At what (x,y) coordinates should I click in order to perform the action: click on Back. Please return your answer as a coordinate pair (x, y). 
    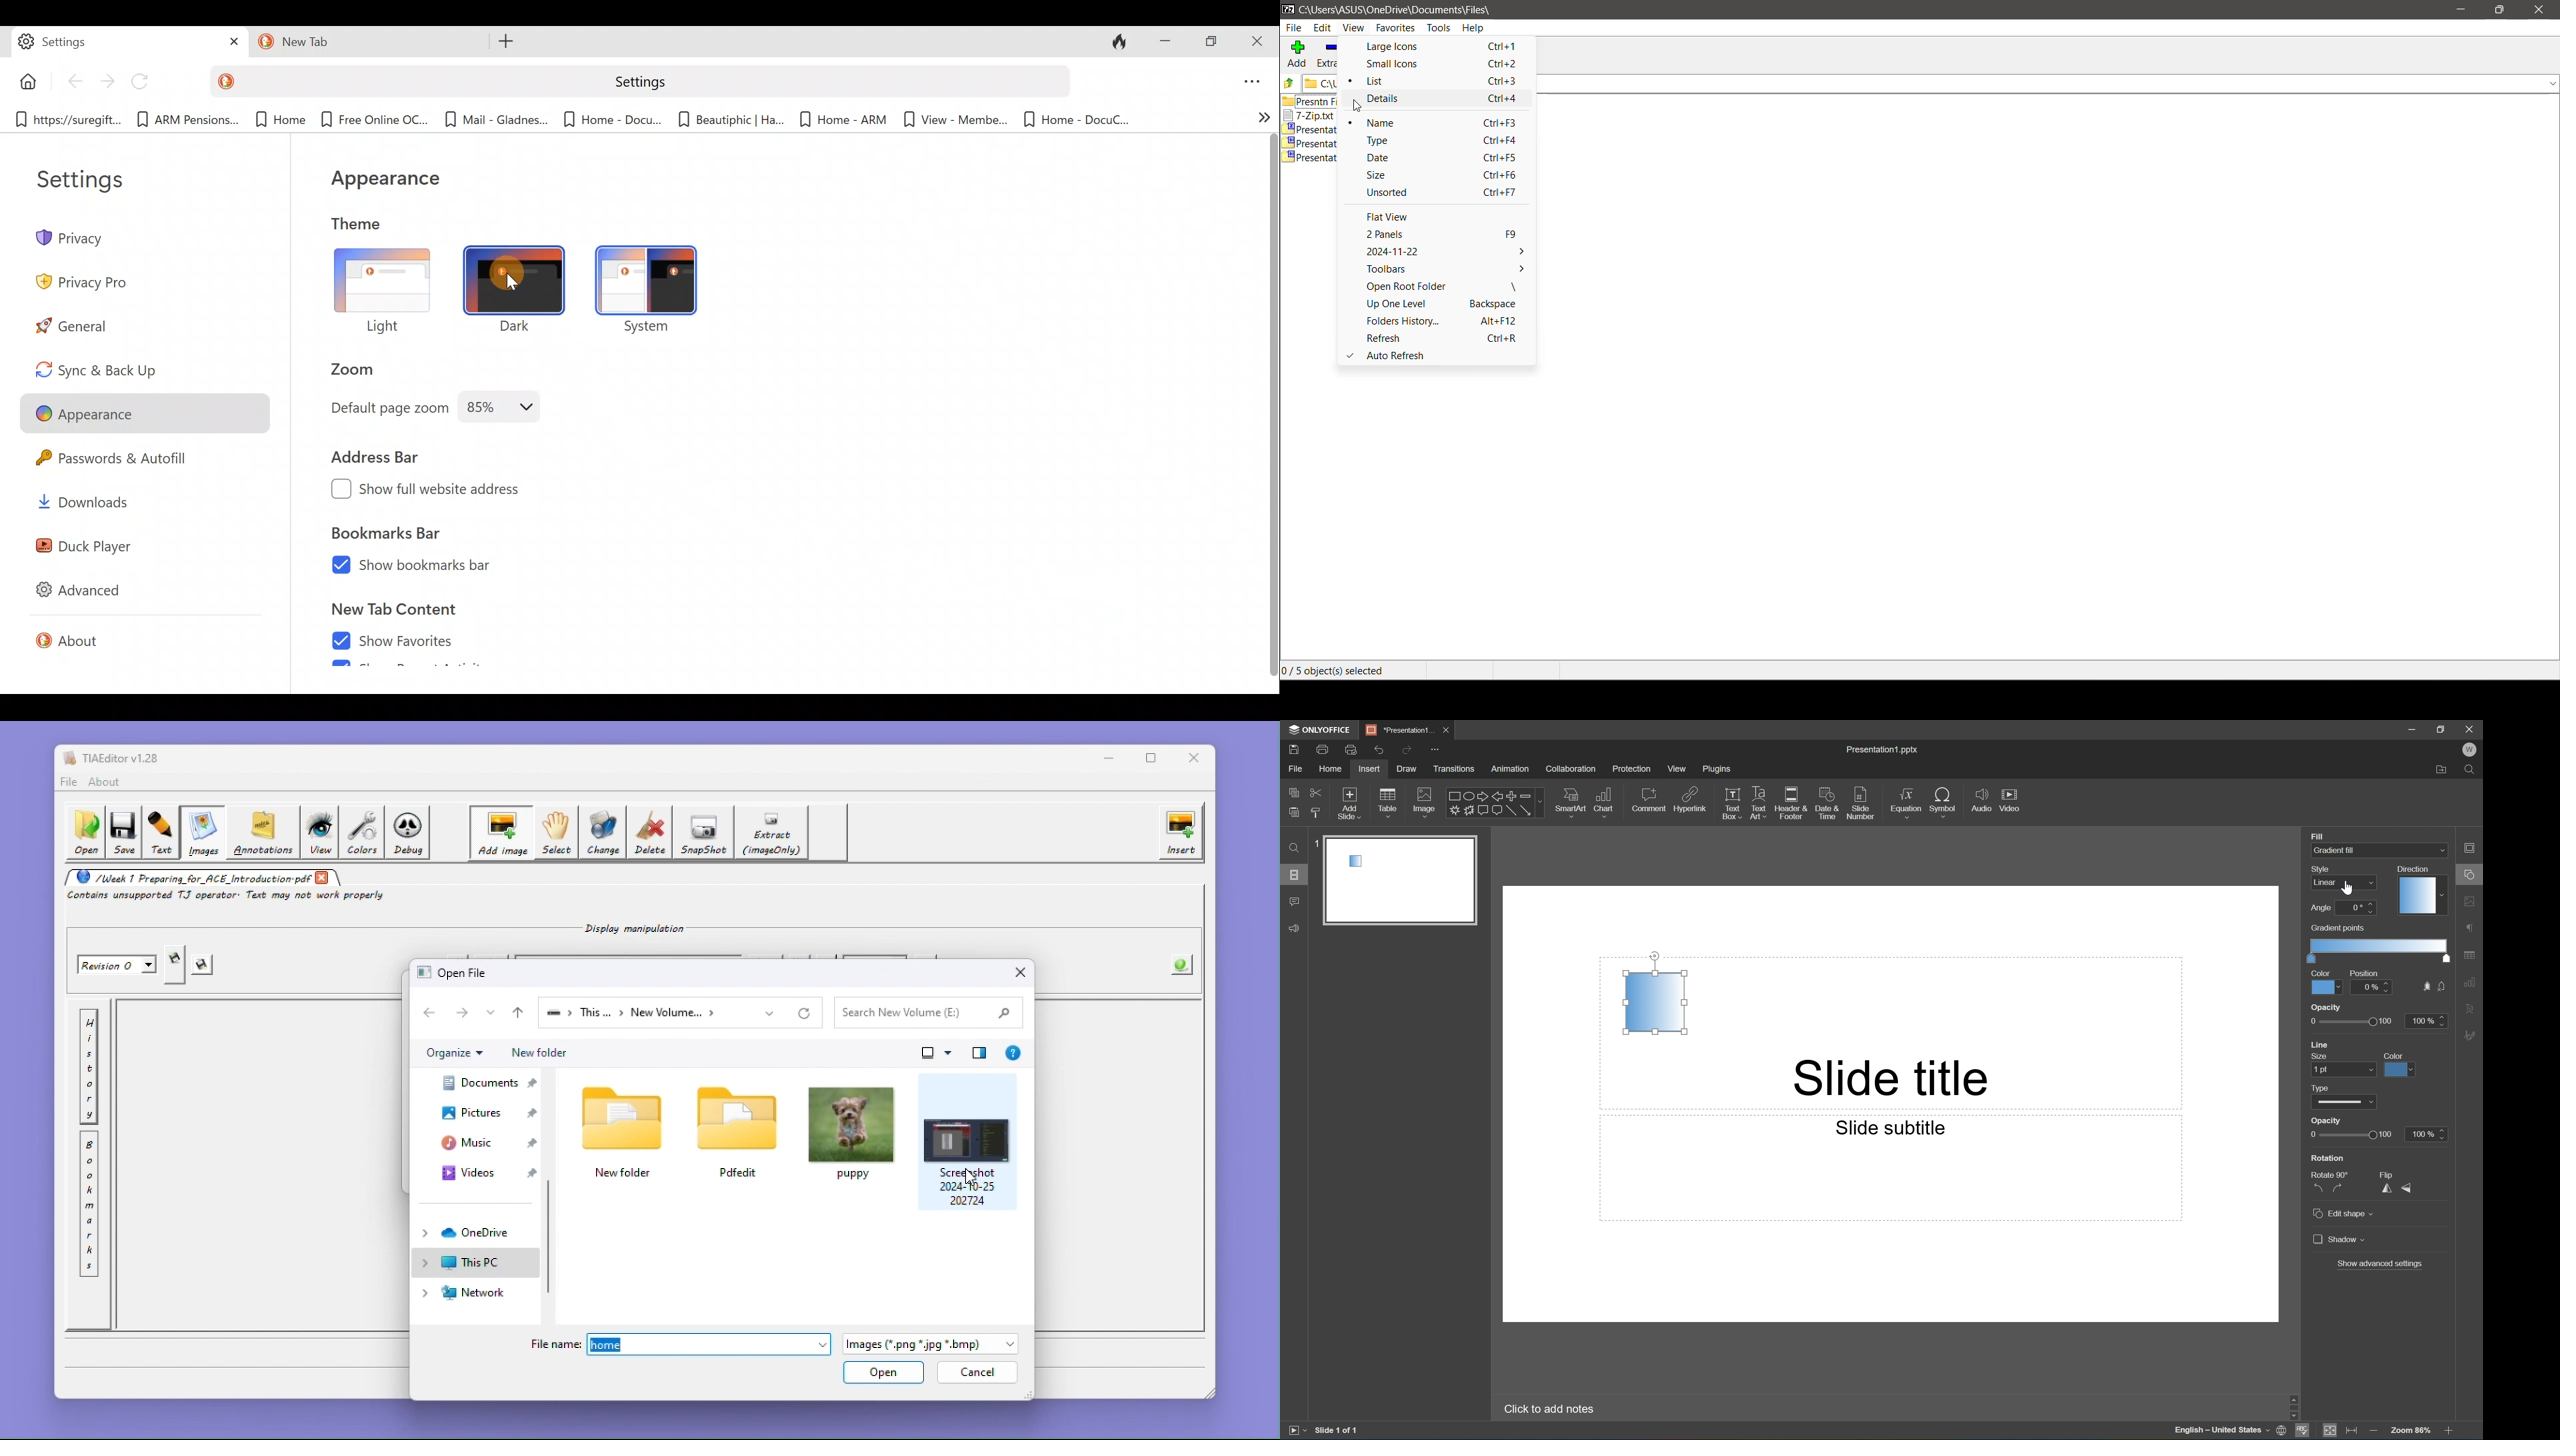
    Looking at the image, I should click on (75, 80).